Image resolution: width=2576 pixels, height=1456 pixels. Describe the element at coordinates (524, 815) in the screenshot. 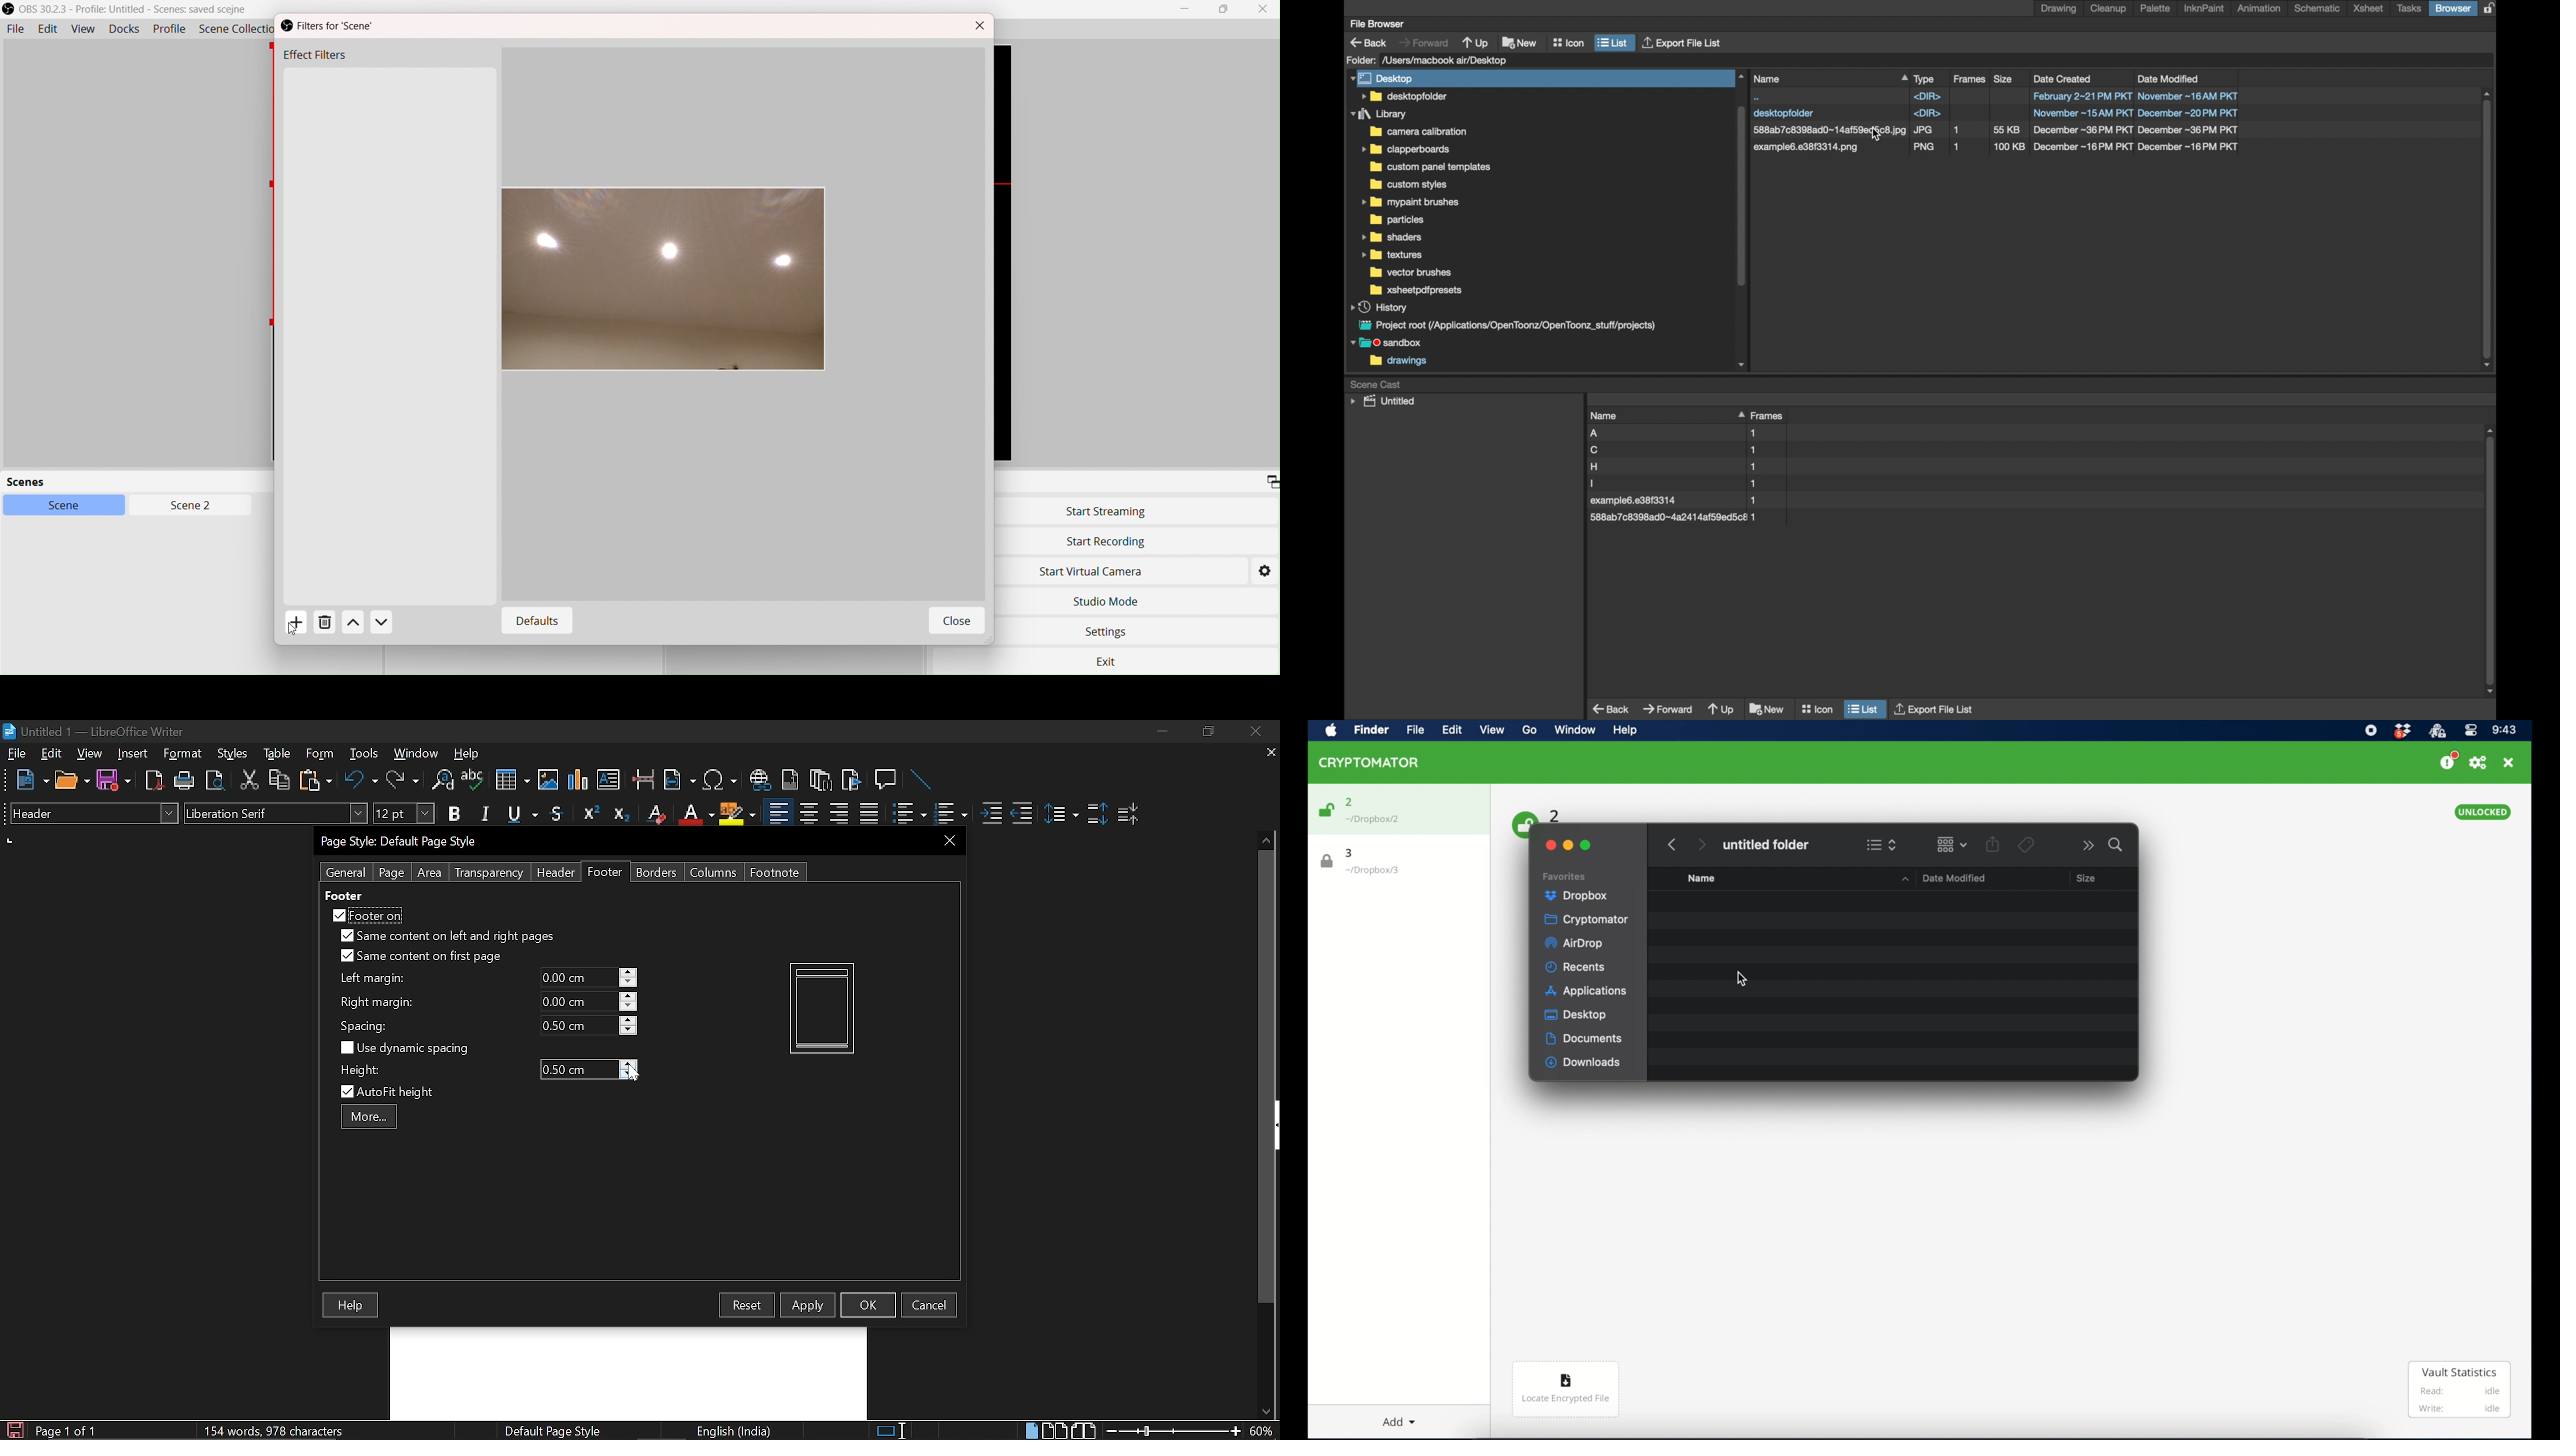

I see `Underline` at that location.